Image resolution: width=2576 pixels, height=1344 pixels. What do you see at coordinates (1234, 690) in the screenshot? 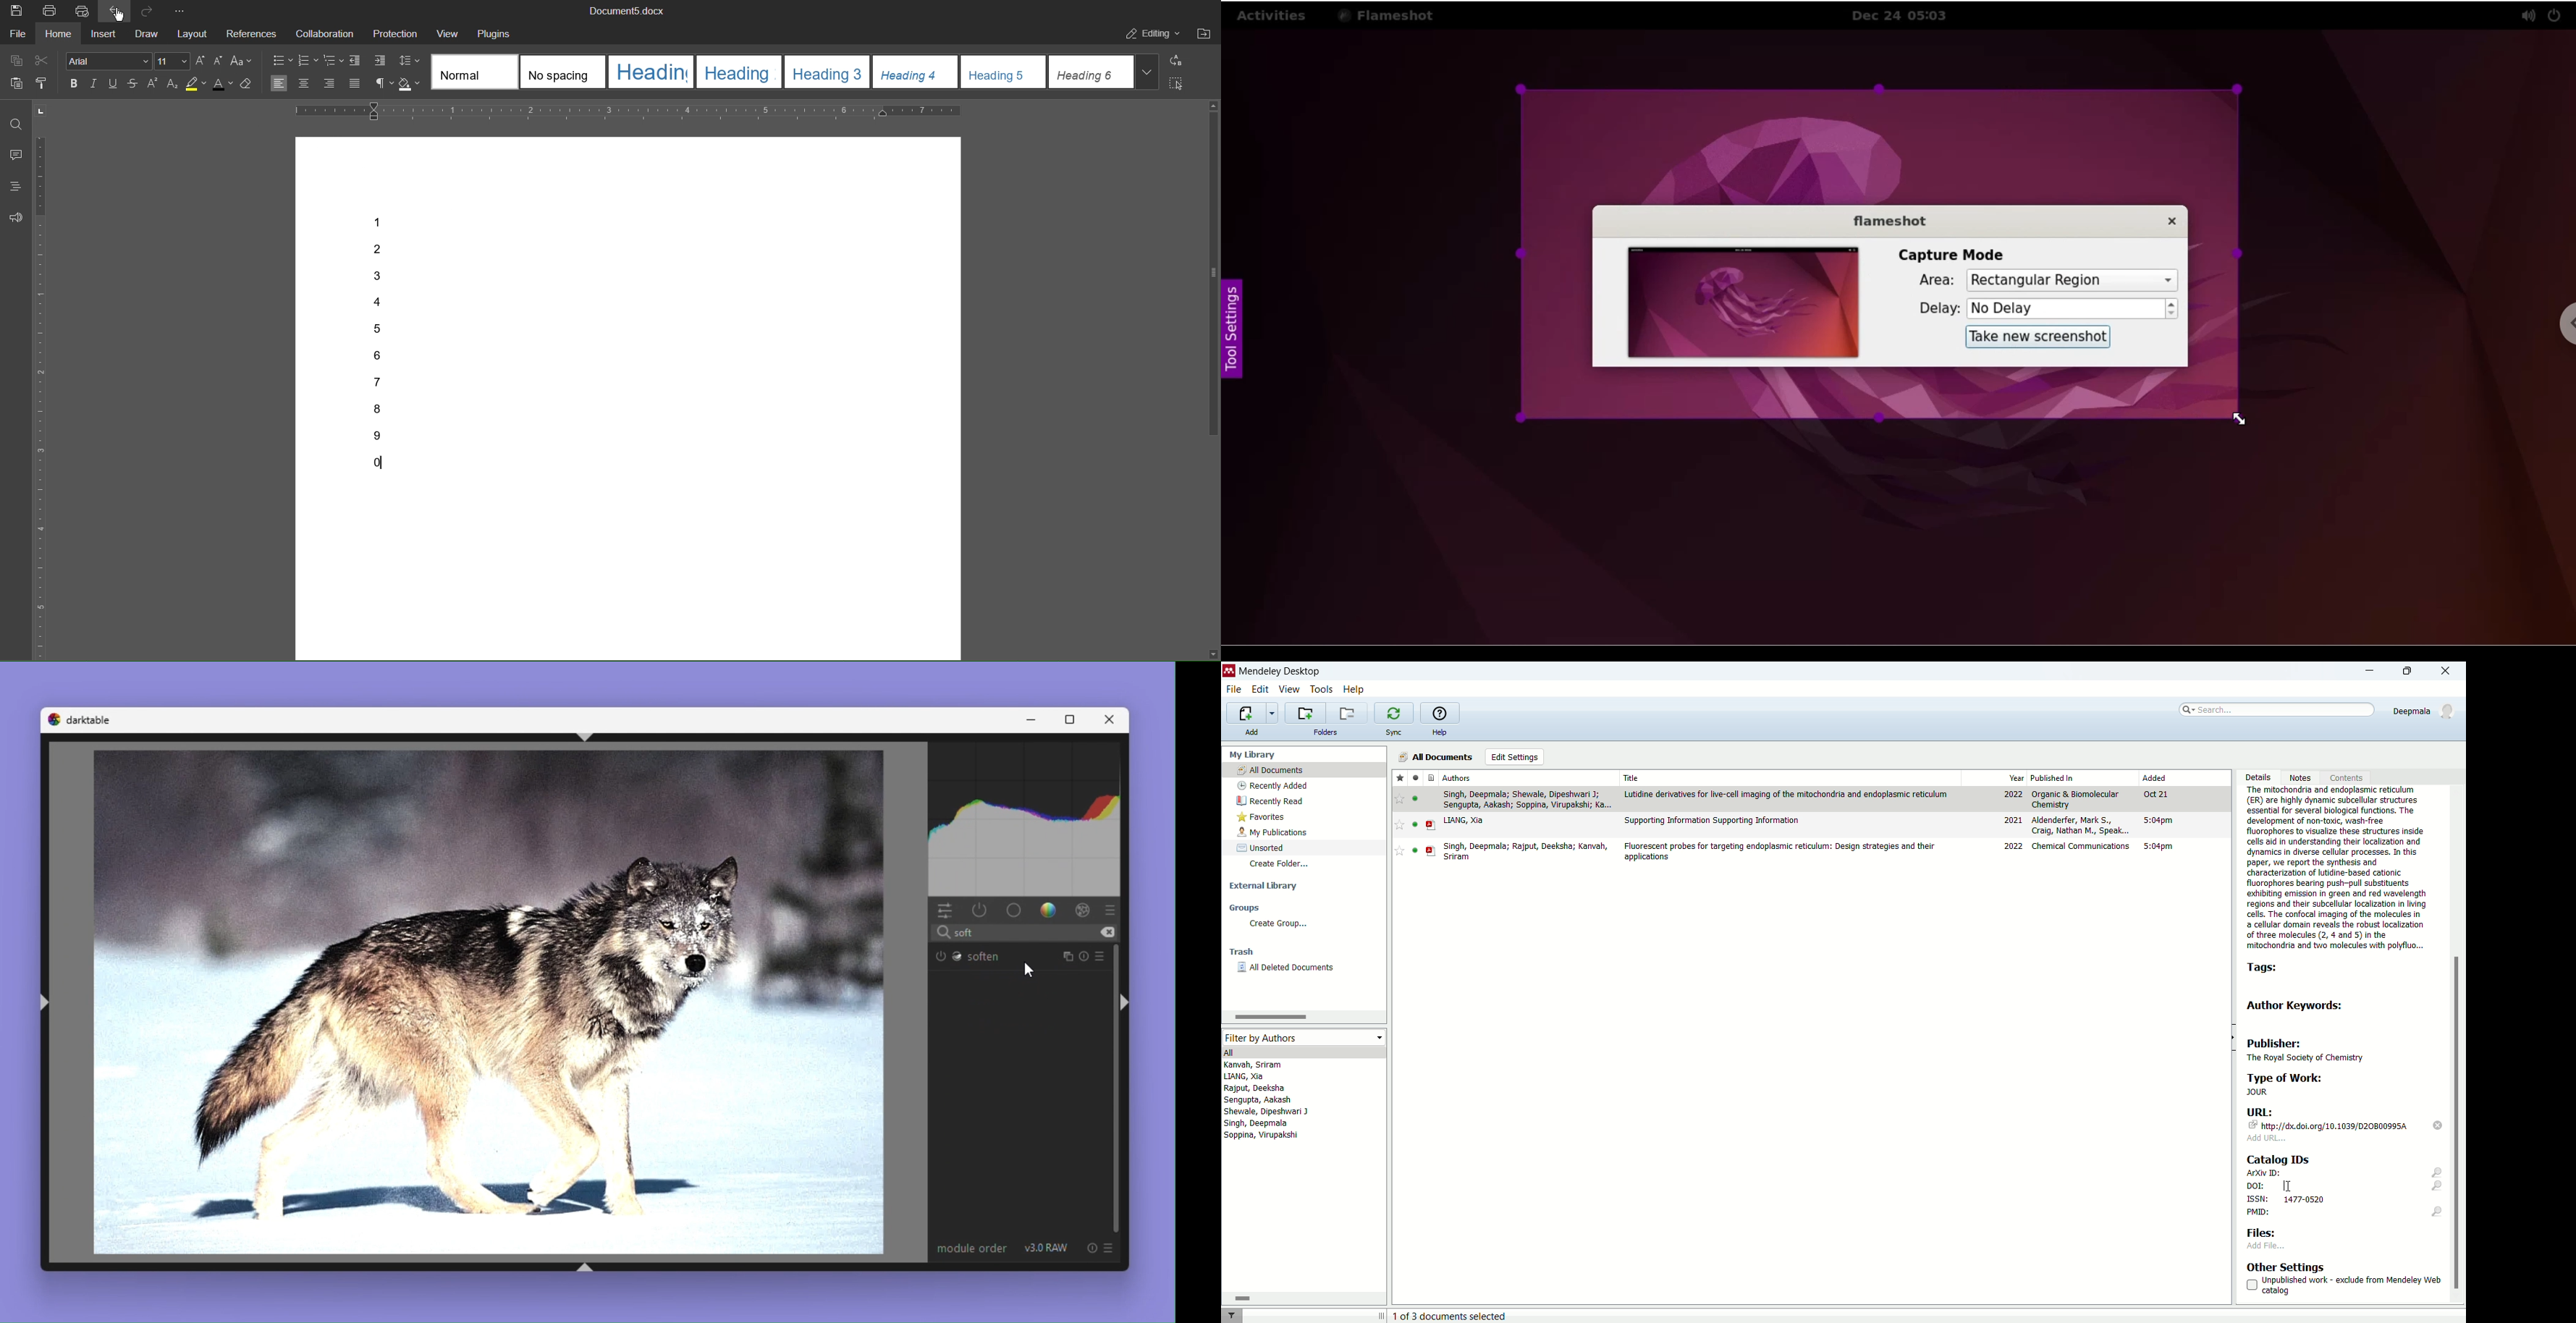
I see `file` at bounding box center [1234, 690].